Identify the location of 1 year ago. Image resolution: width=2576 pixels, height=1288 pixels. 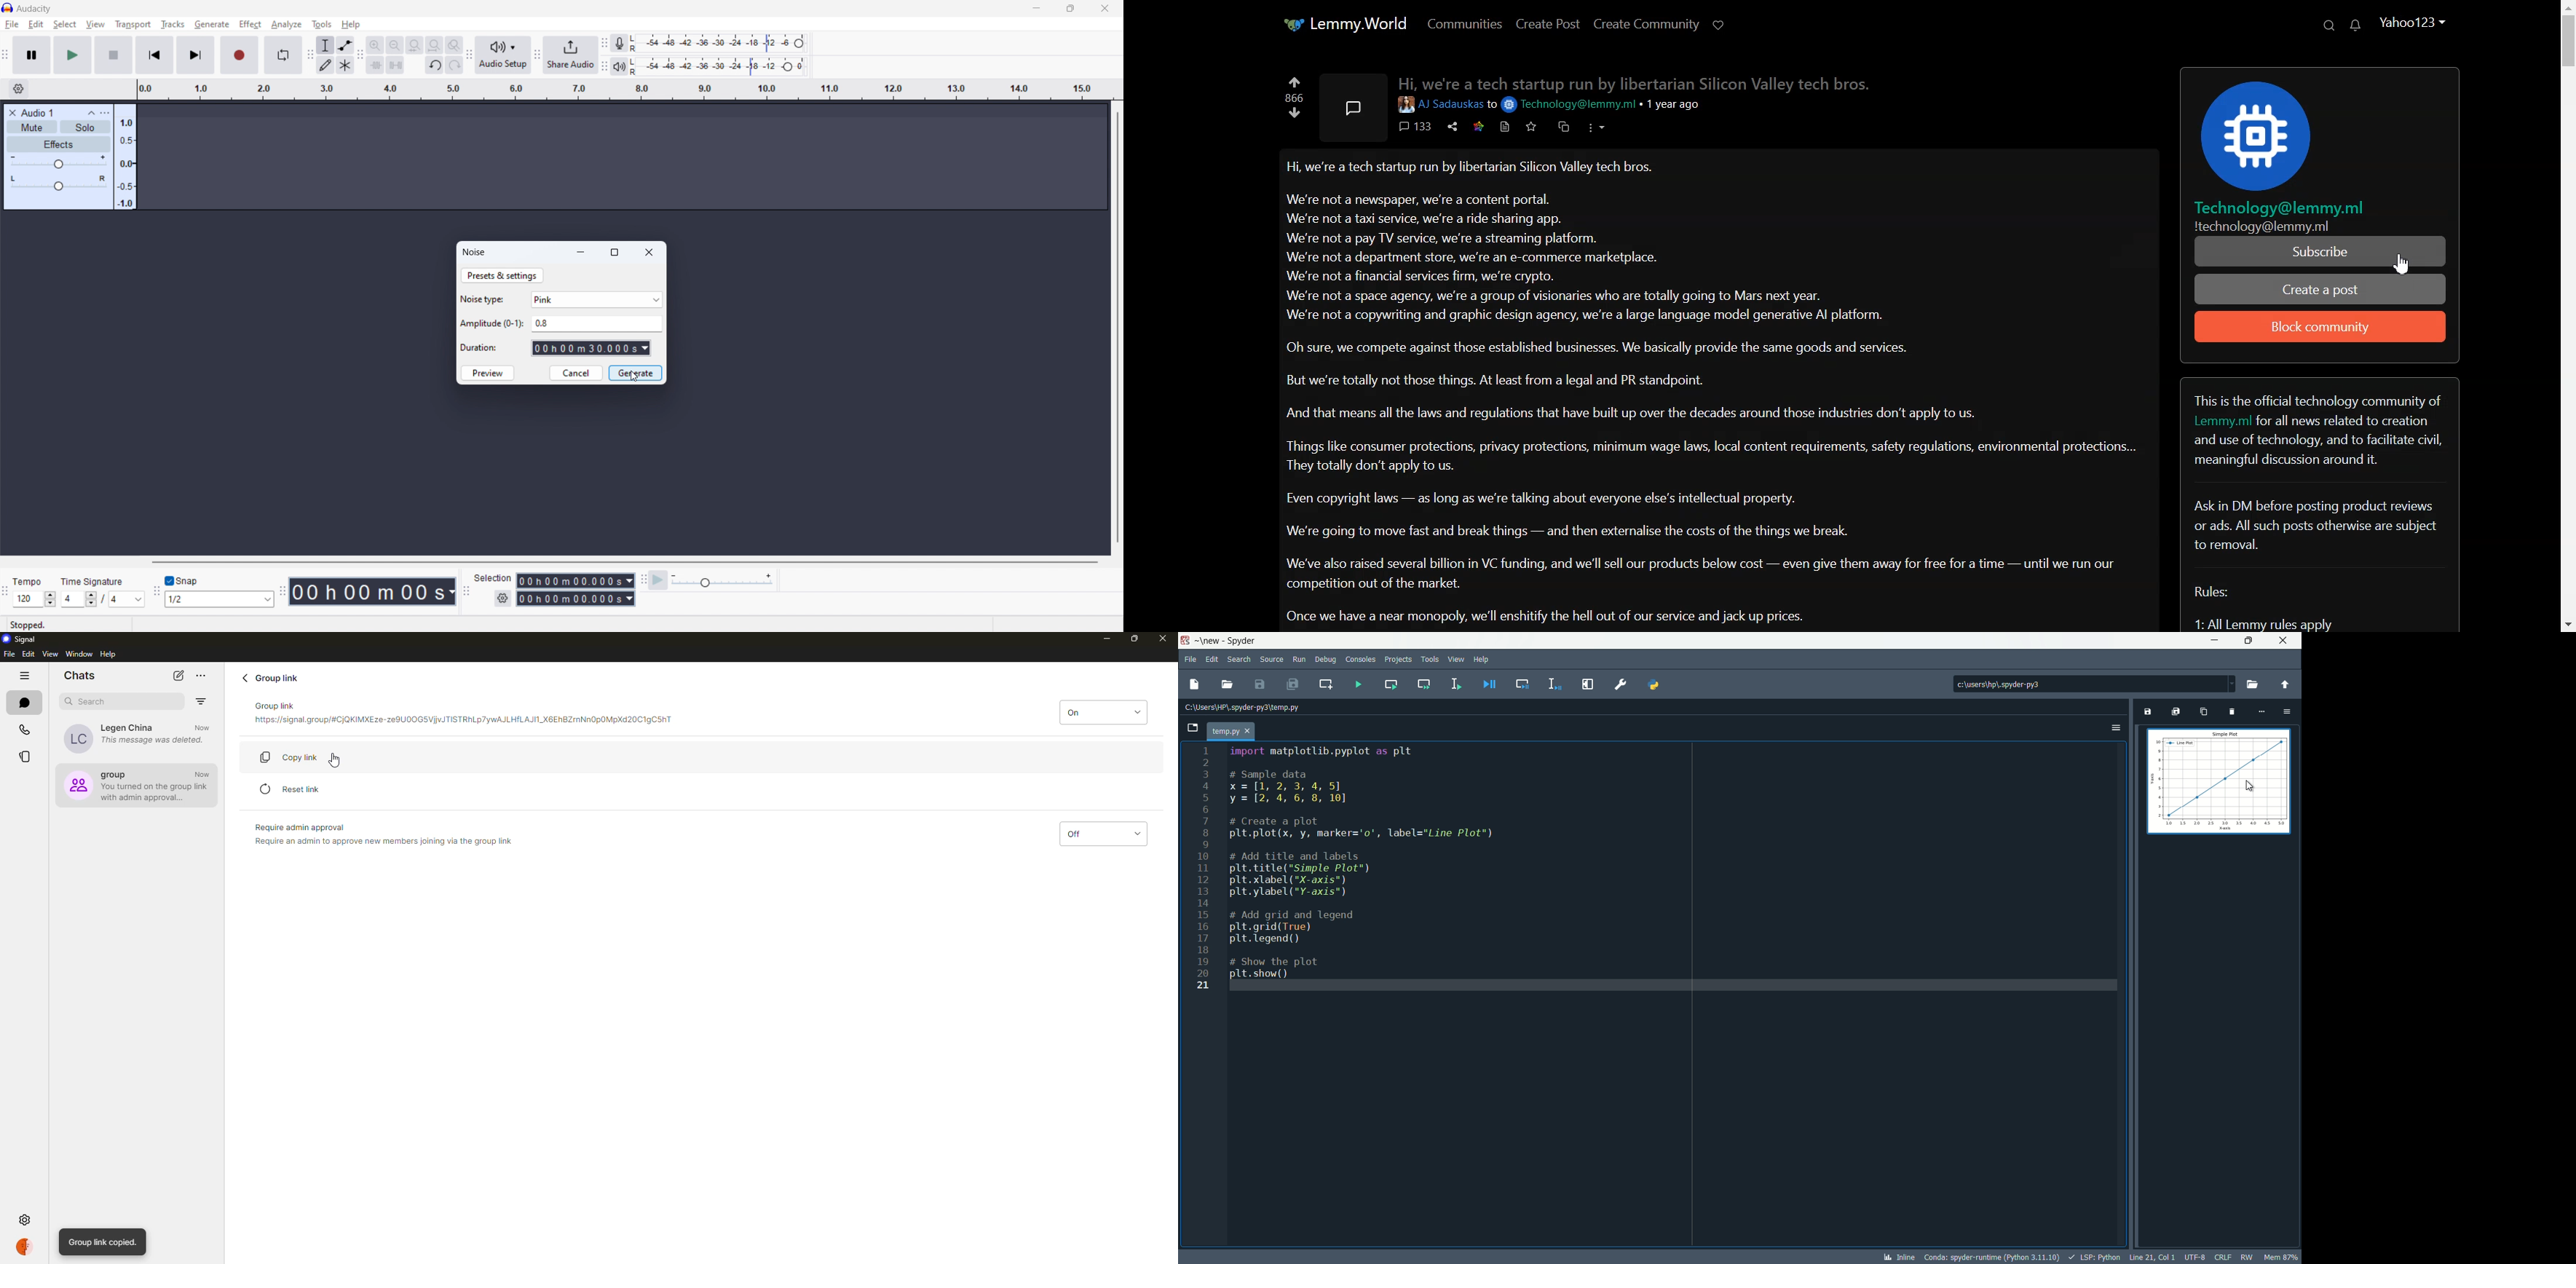
(1670, 103).